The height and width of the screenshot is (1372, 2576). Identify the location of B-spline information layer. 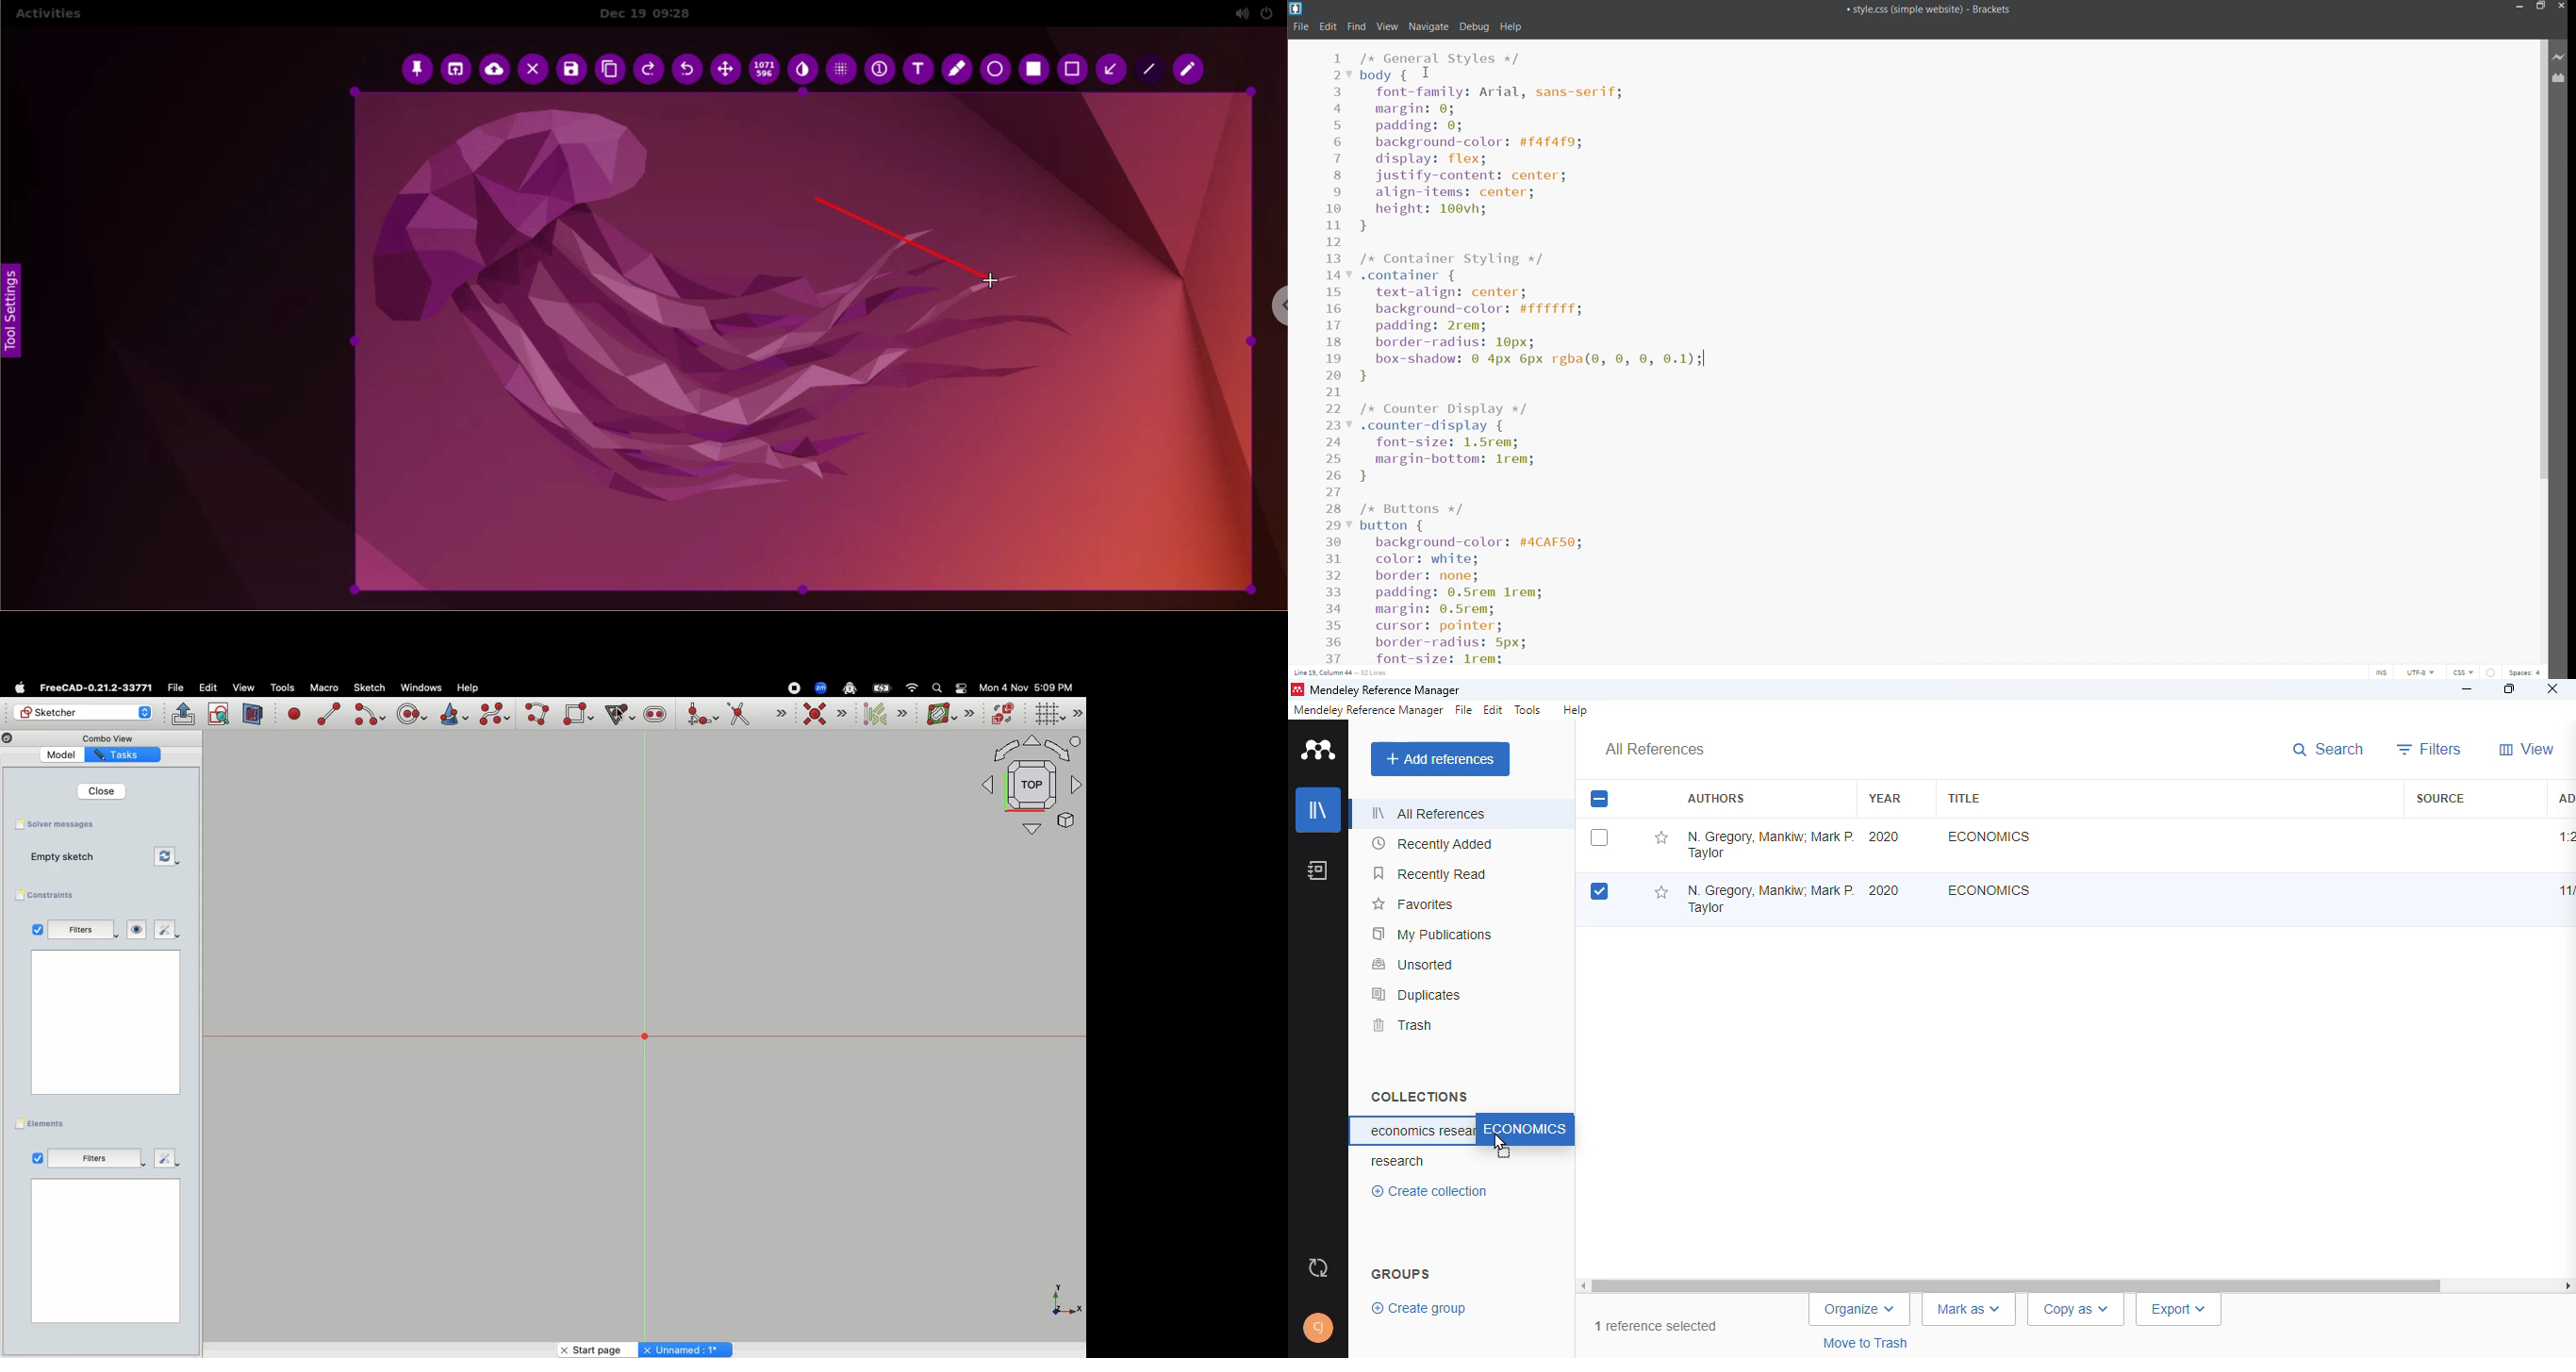
(949, 714).